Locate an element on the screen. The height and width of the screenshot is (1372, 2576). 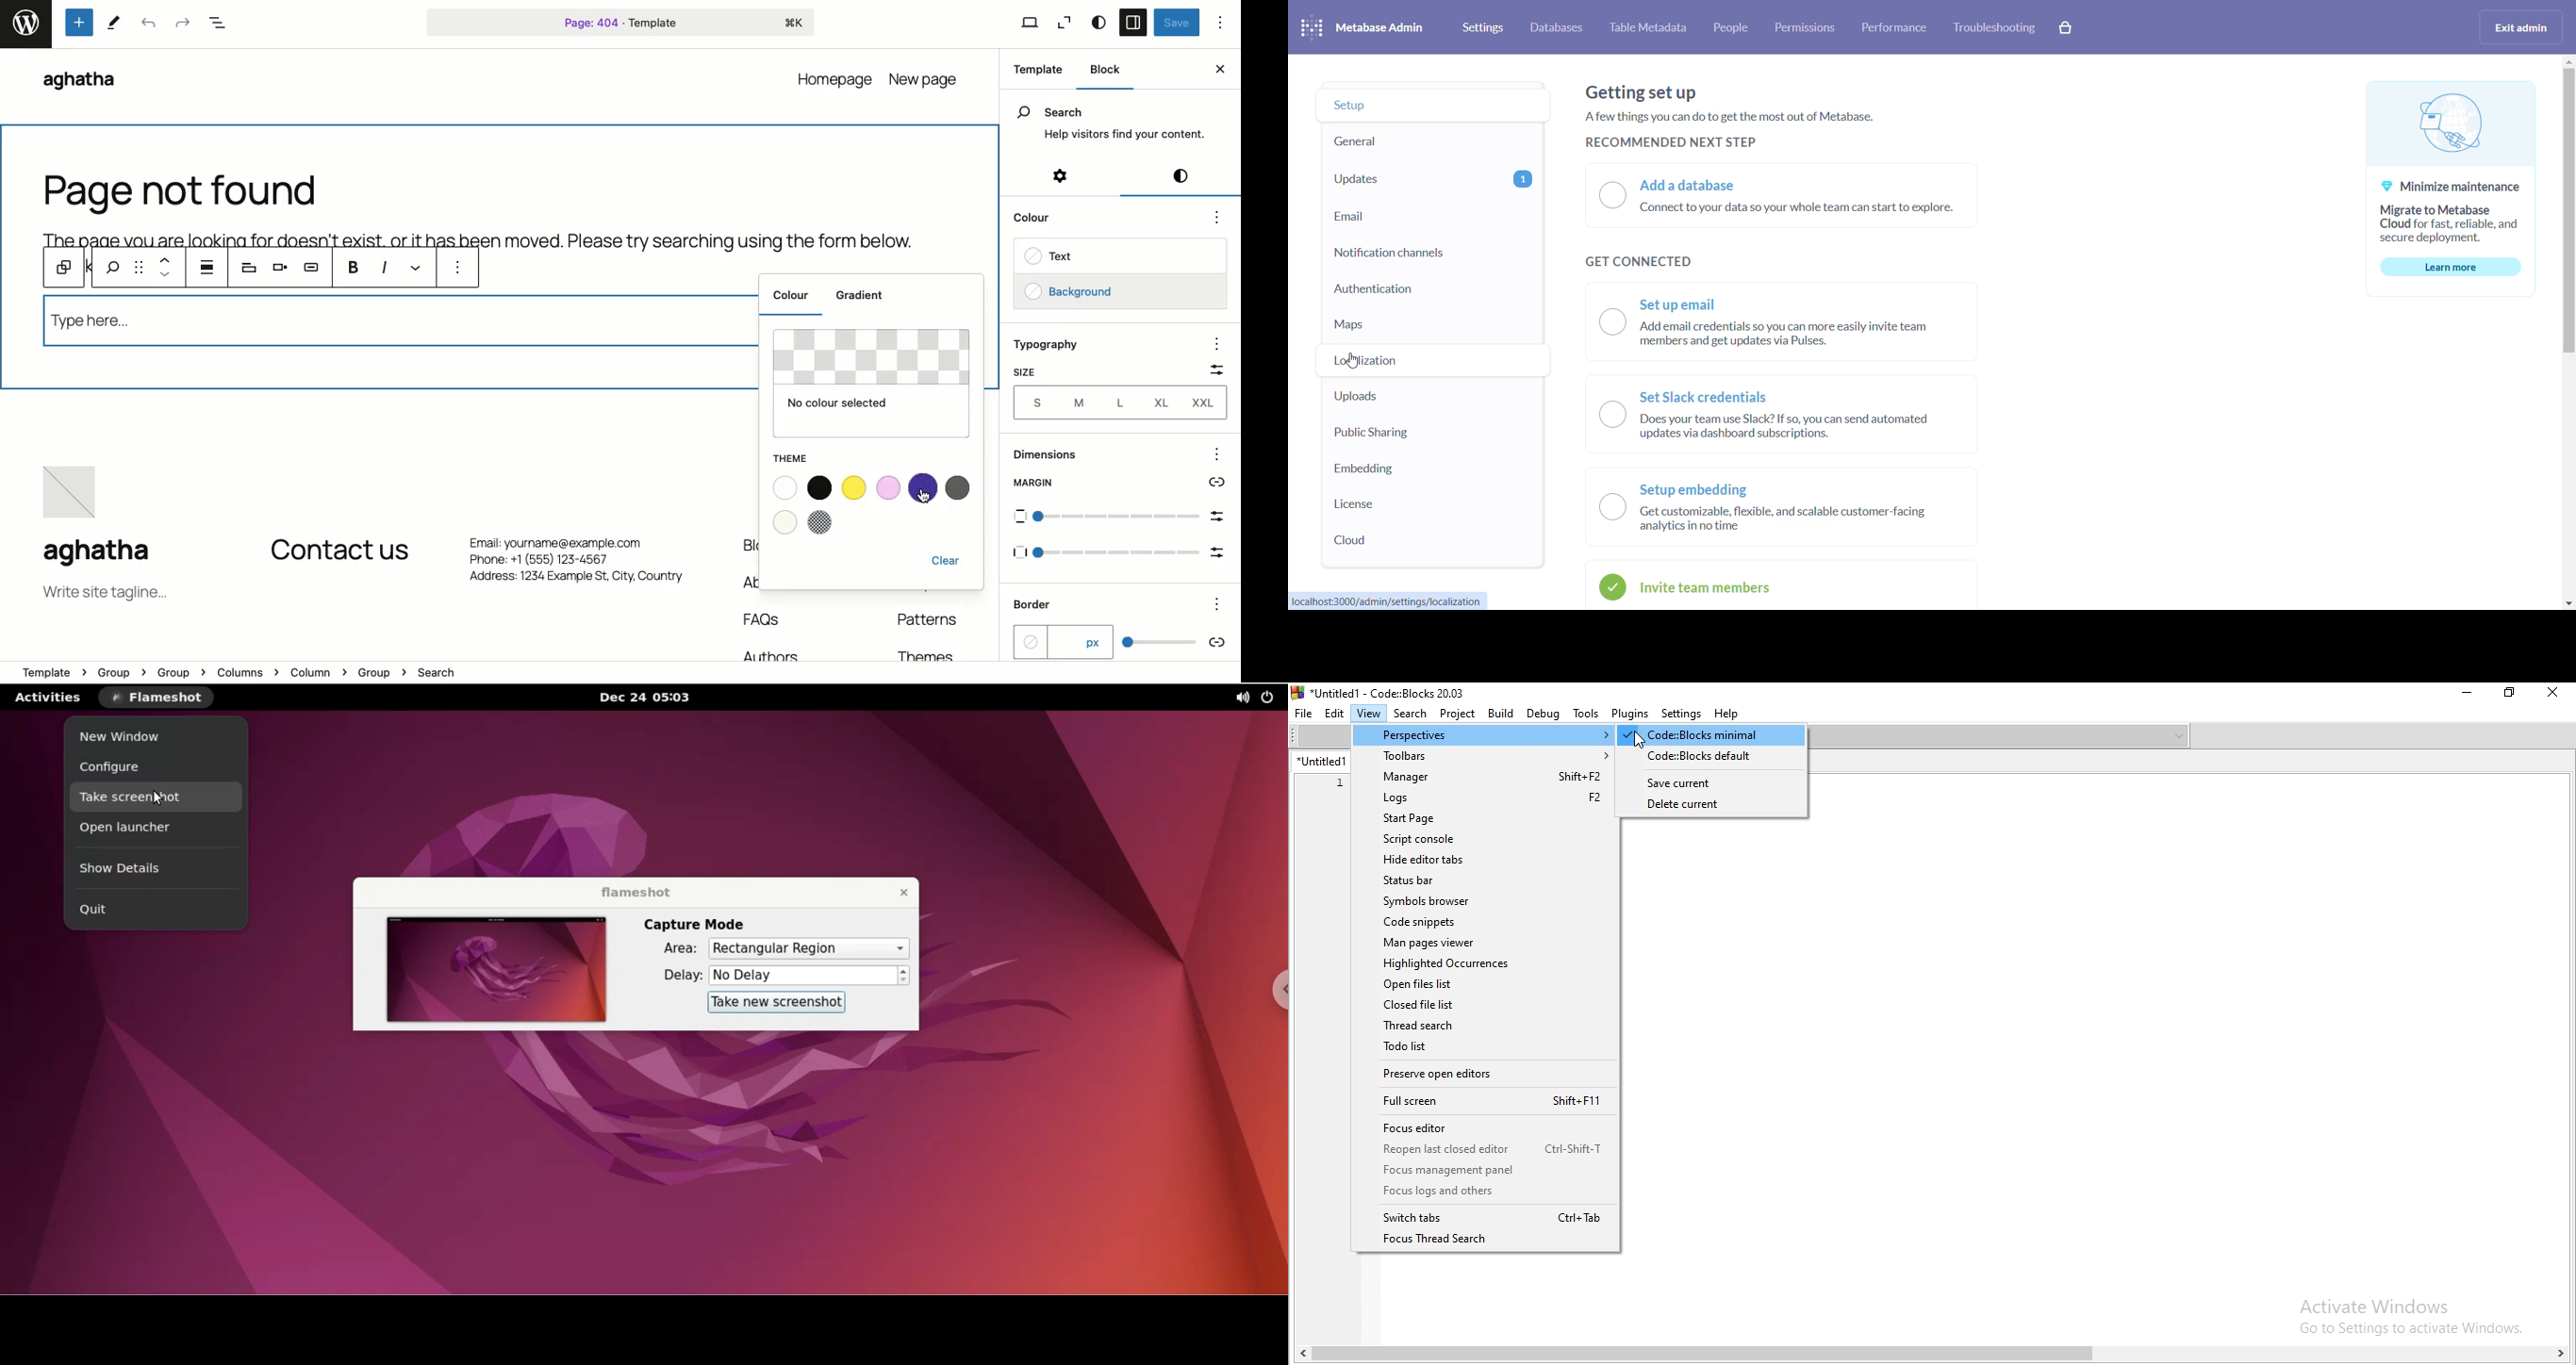
Close is located at coordinates (2549, 696).